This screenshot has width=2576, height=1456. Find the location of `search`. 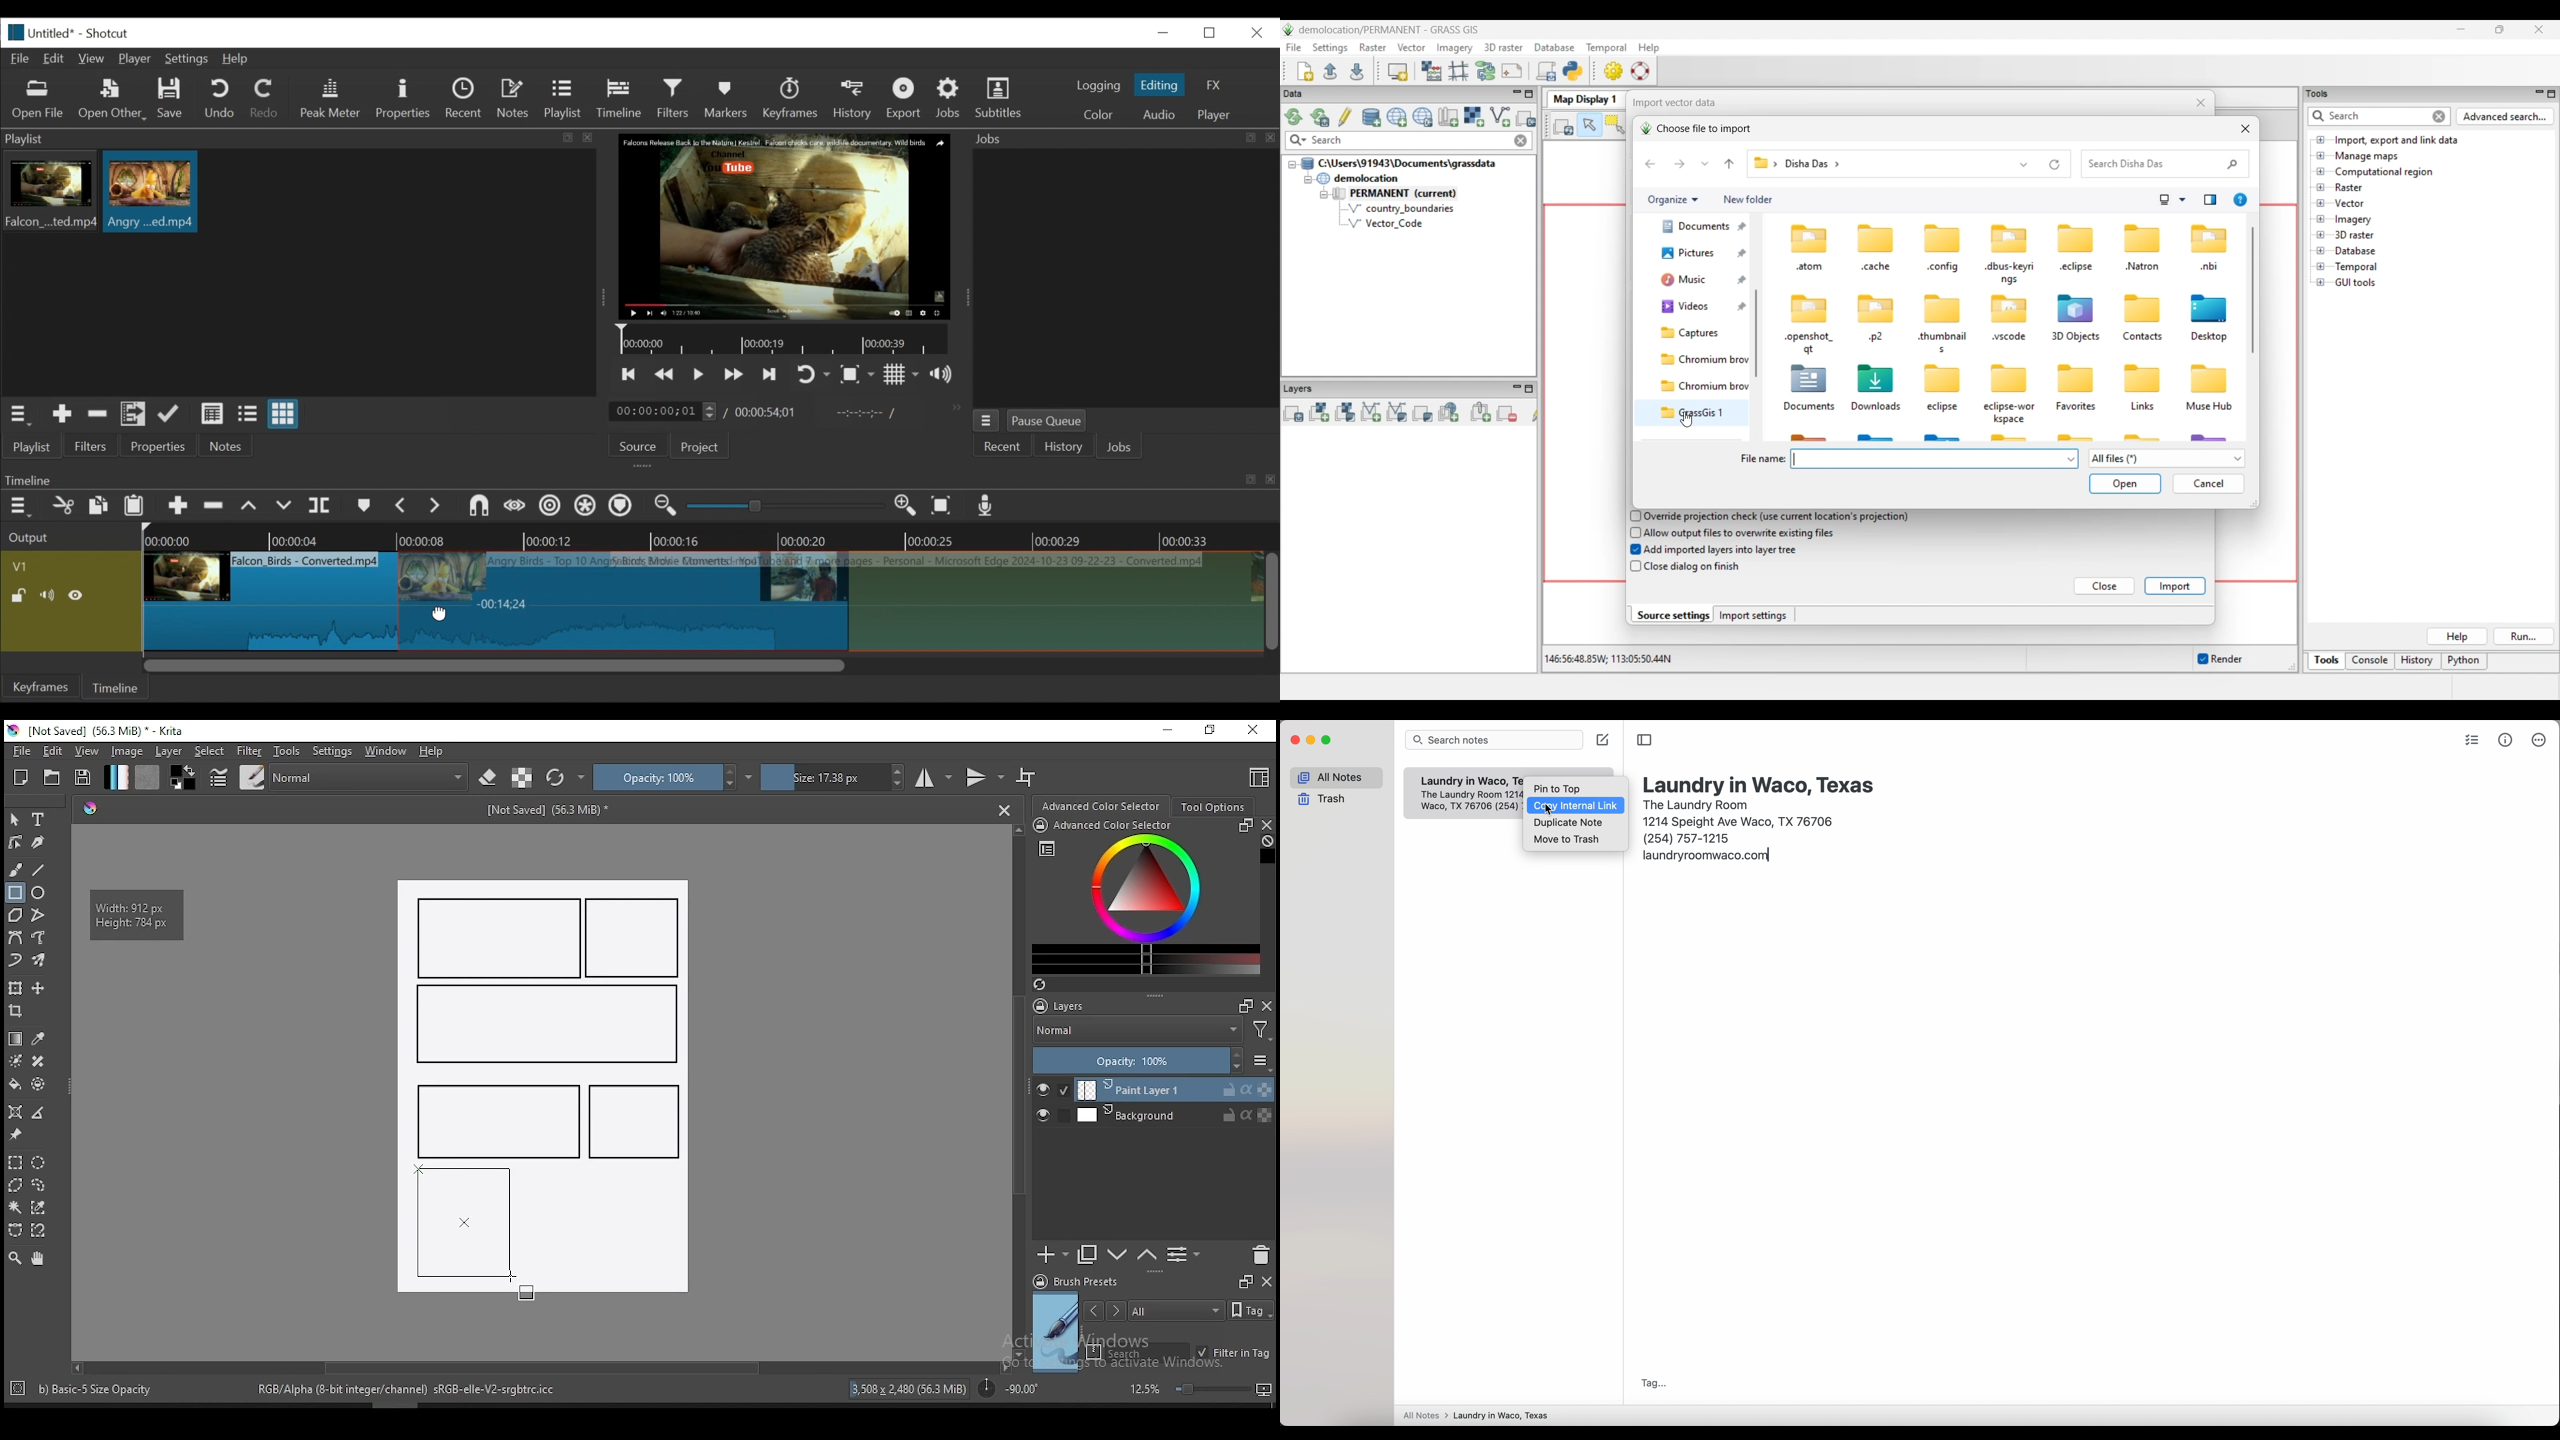

search is located at coordinates (1138, 1352).